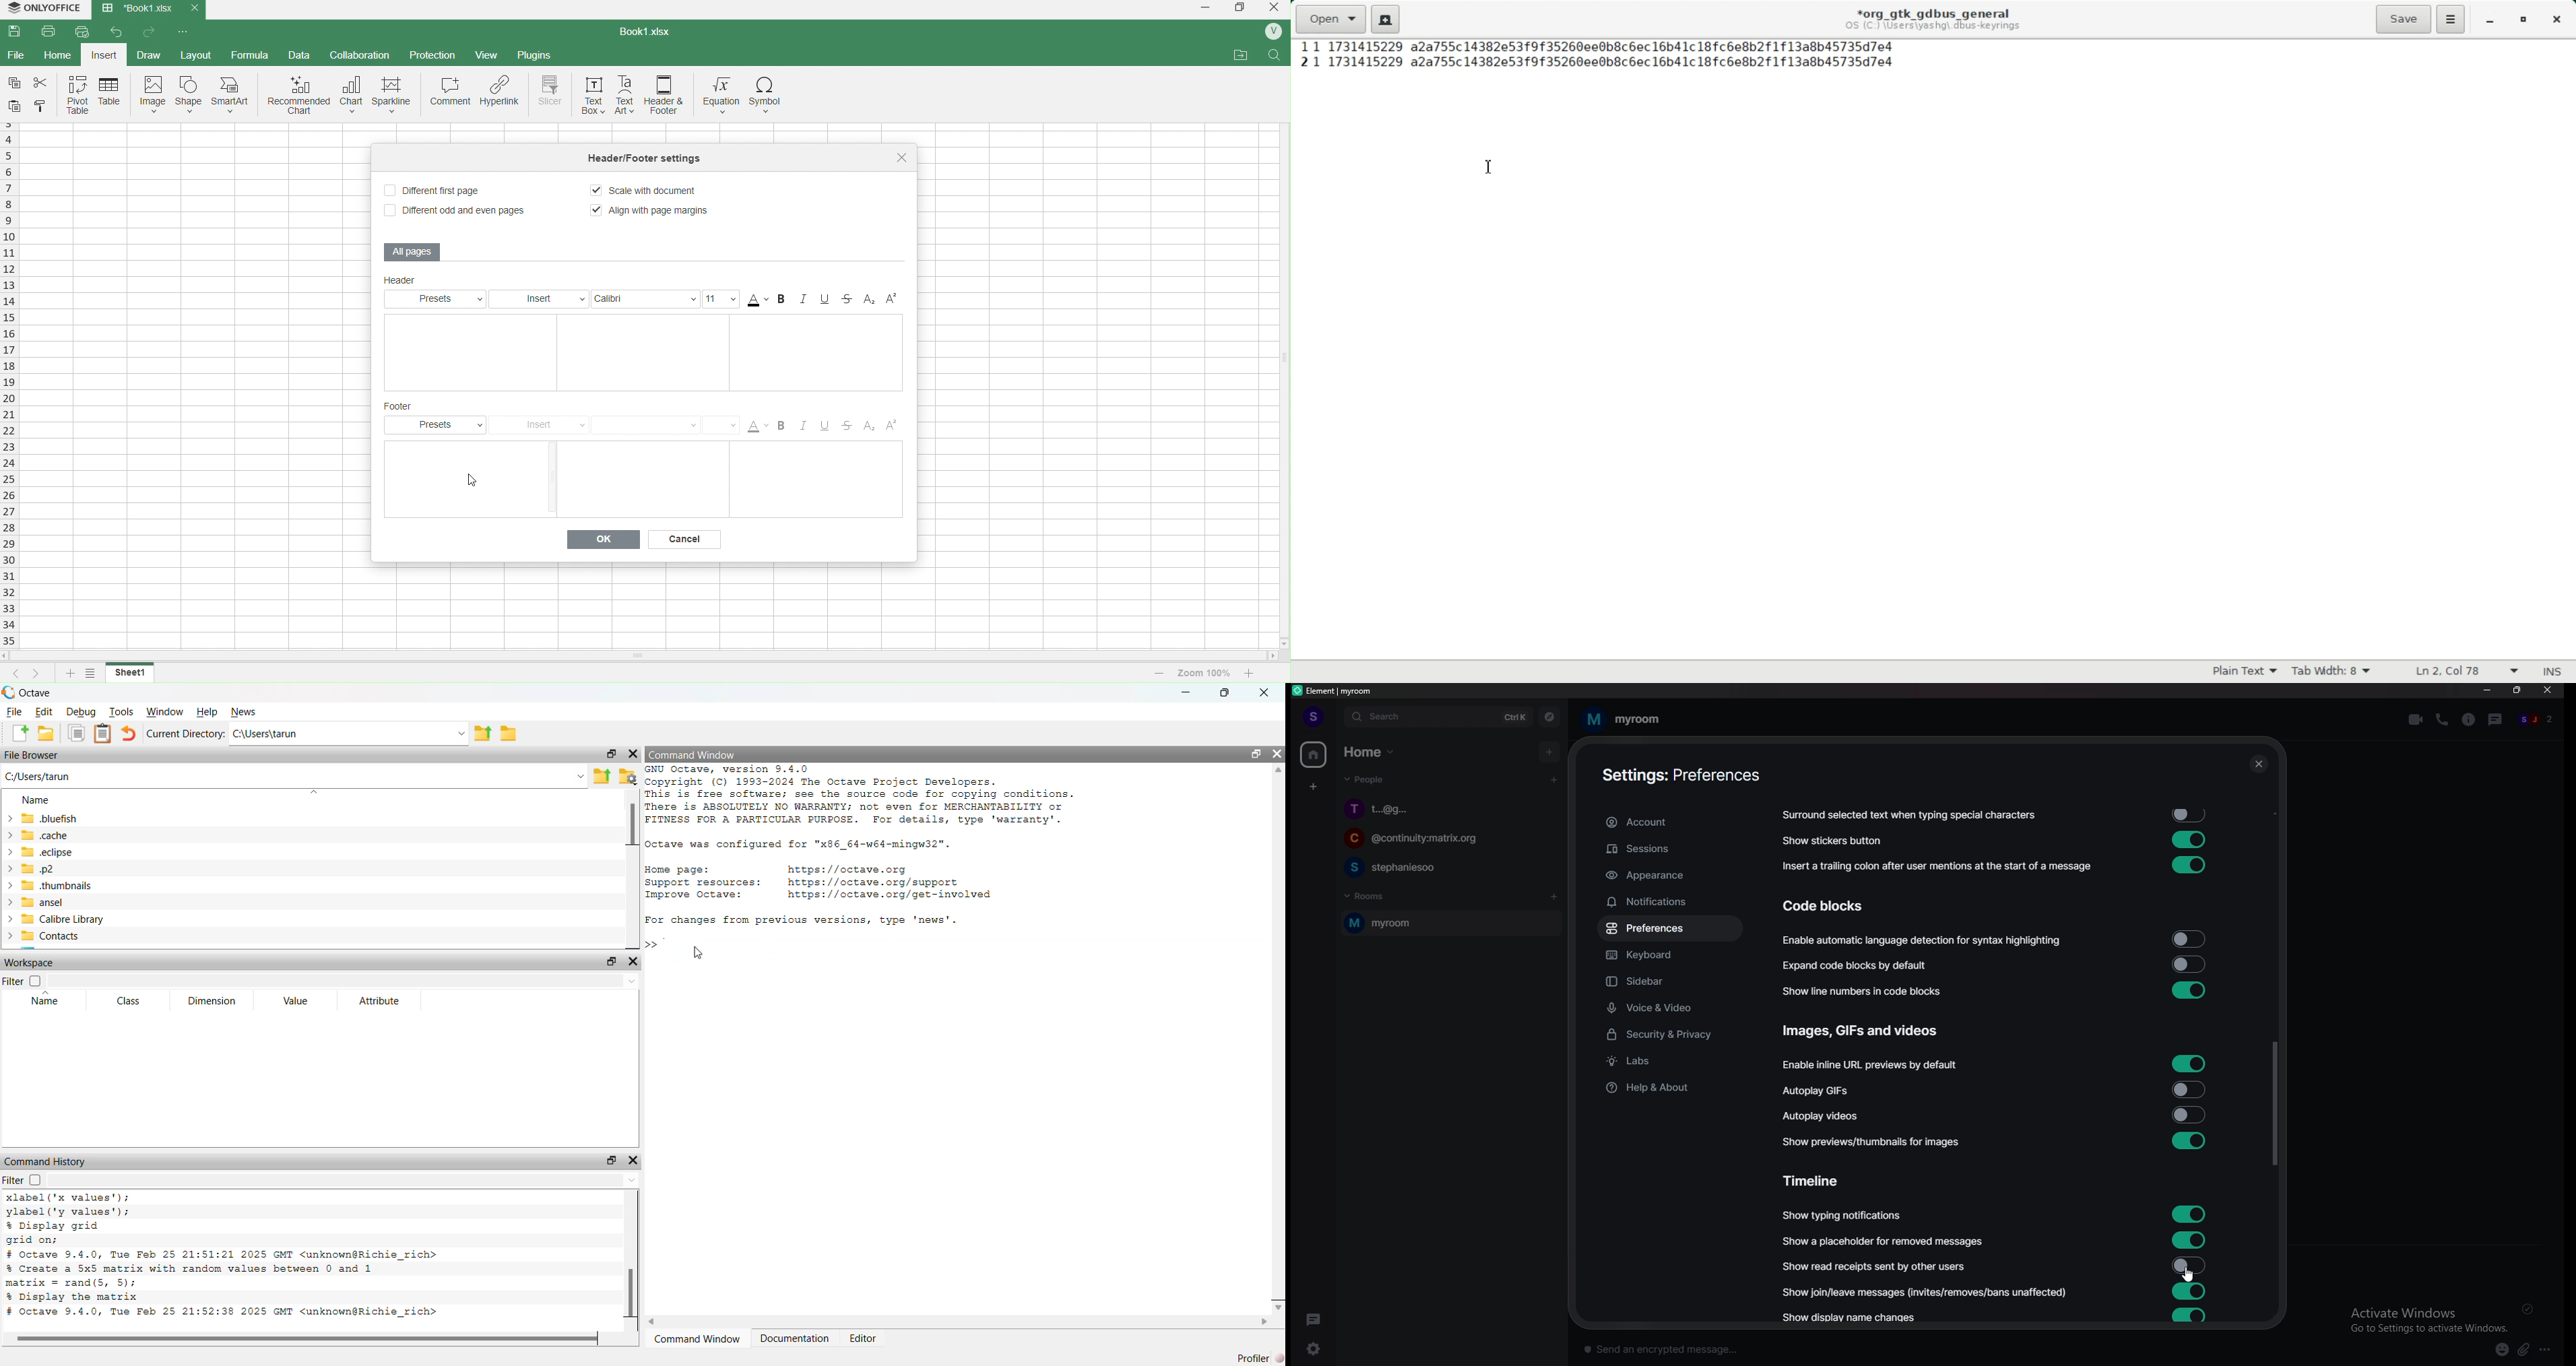 The image size is (2576, 1372). I want to click on shape, so click(189, 95).